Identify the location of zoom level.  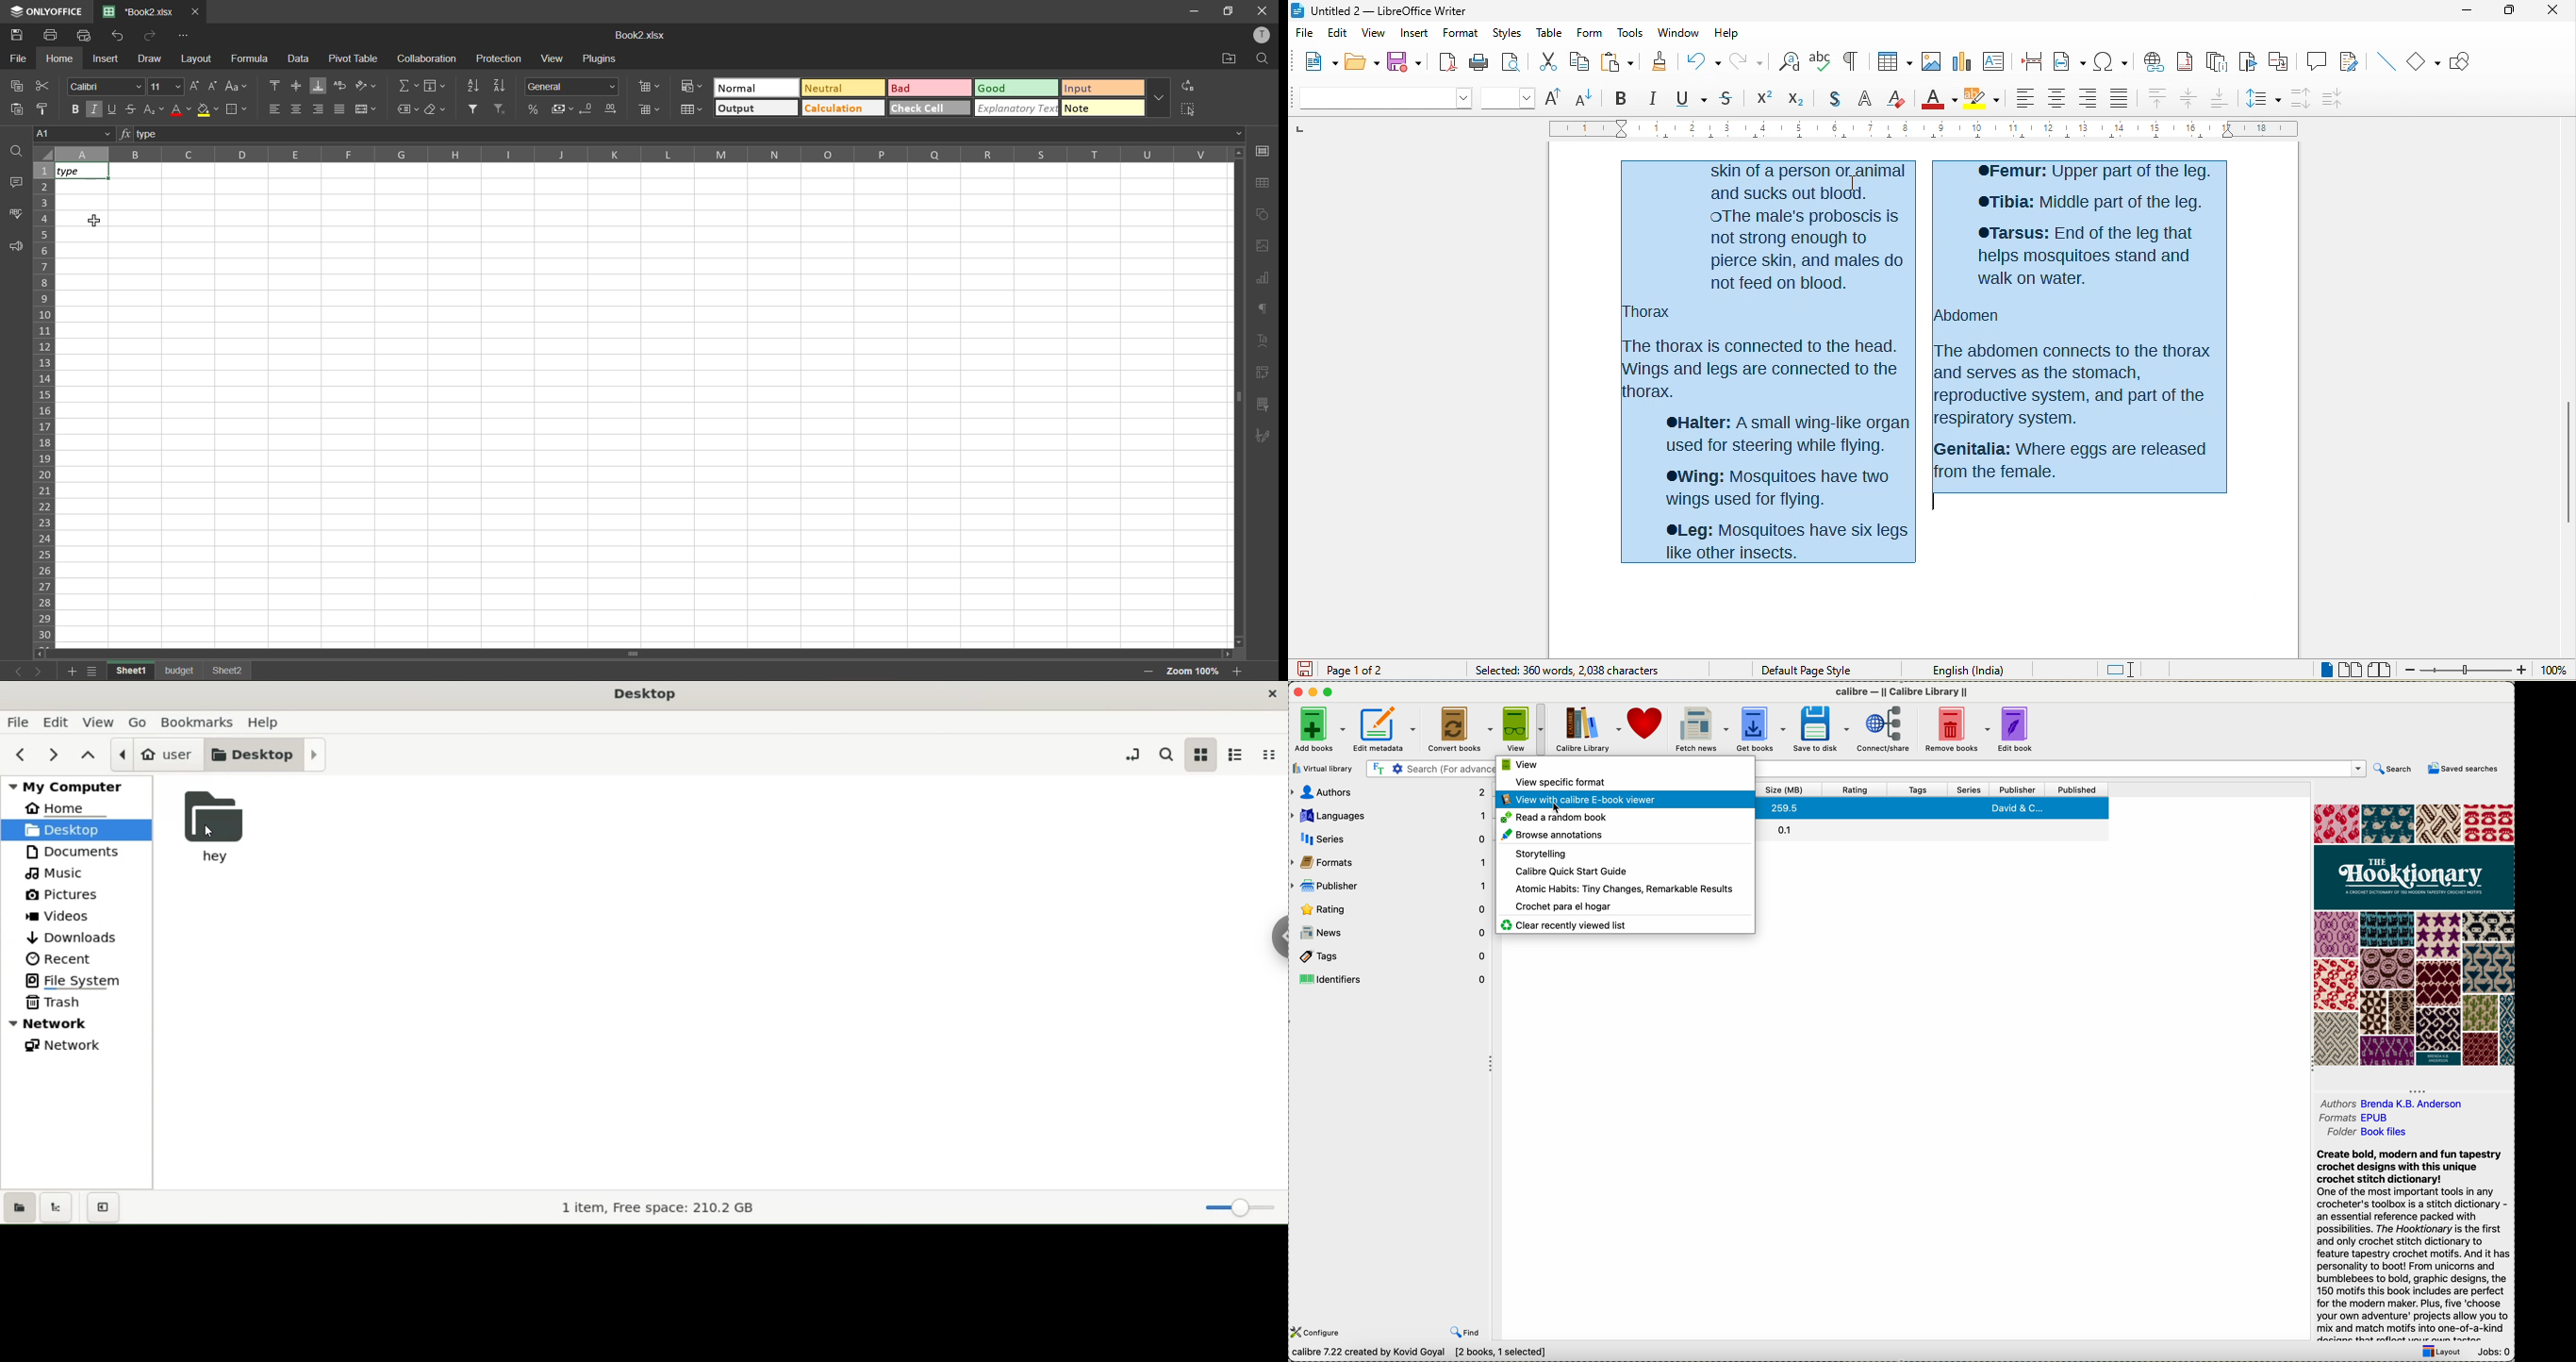
(2553, 671).